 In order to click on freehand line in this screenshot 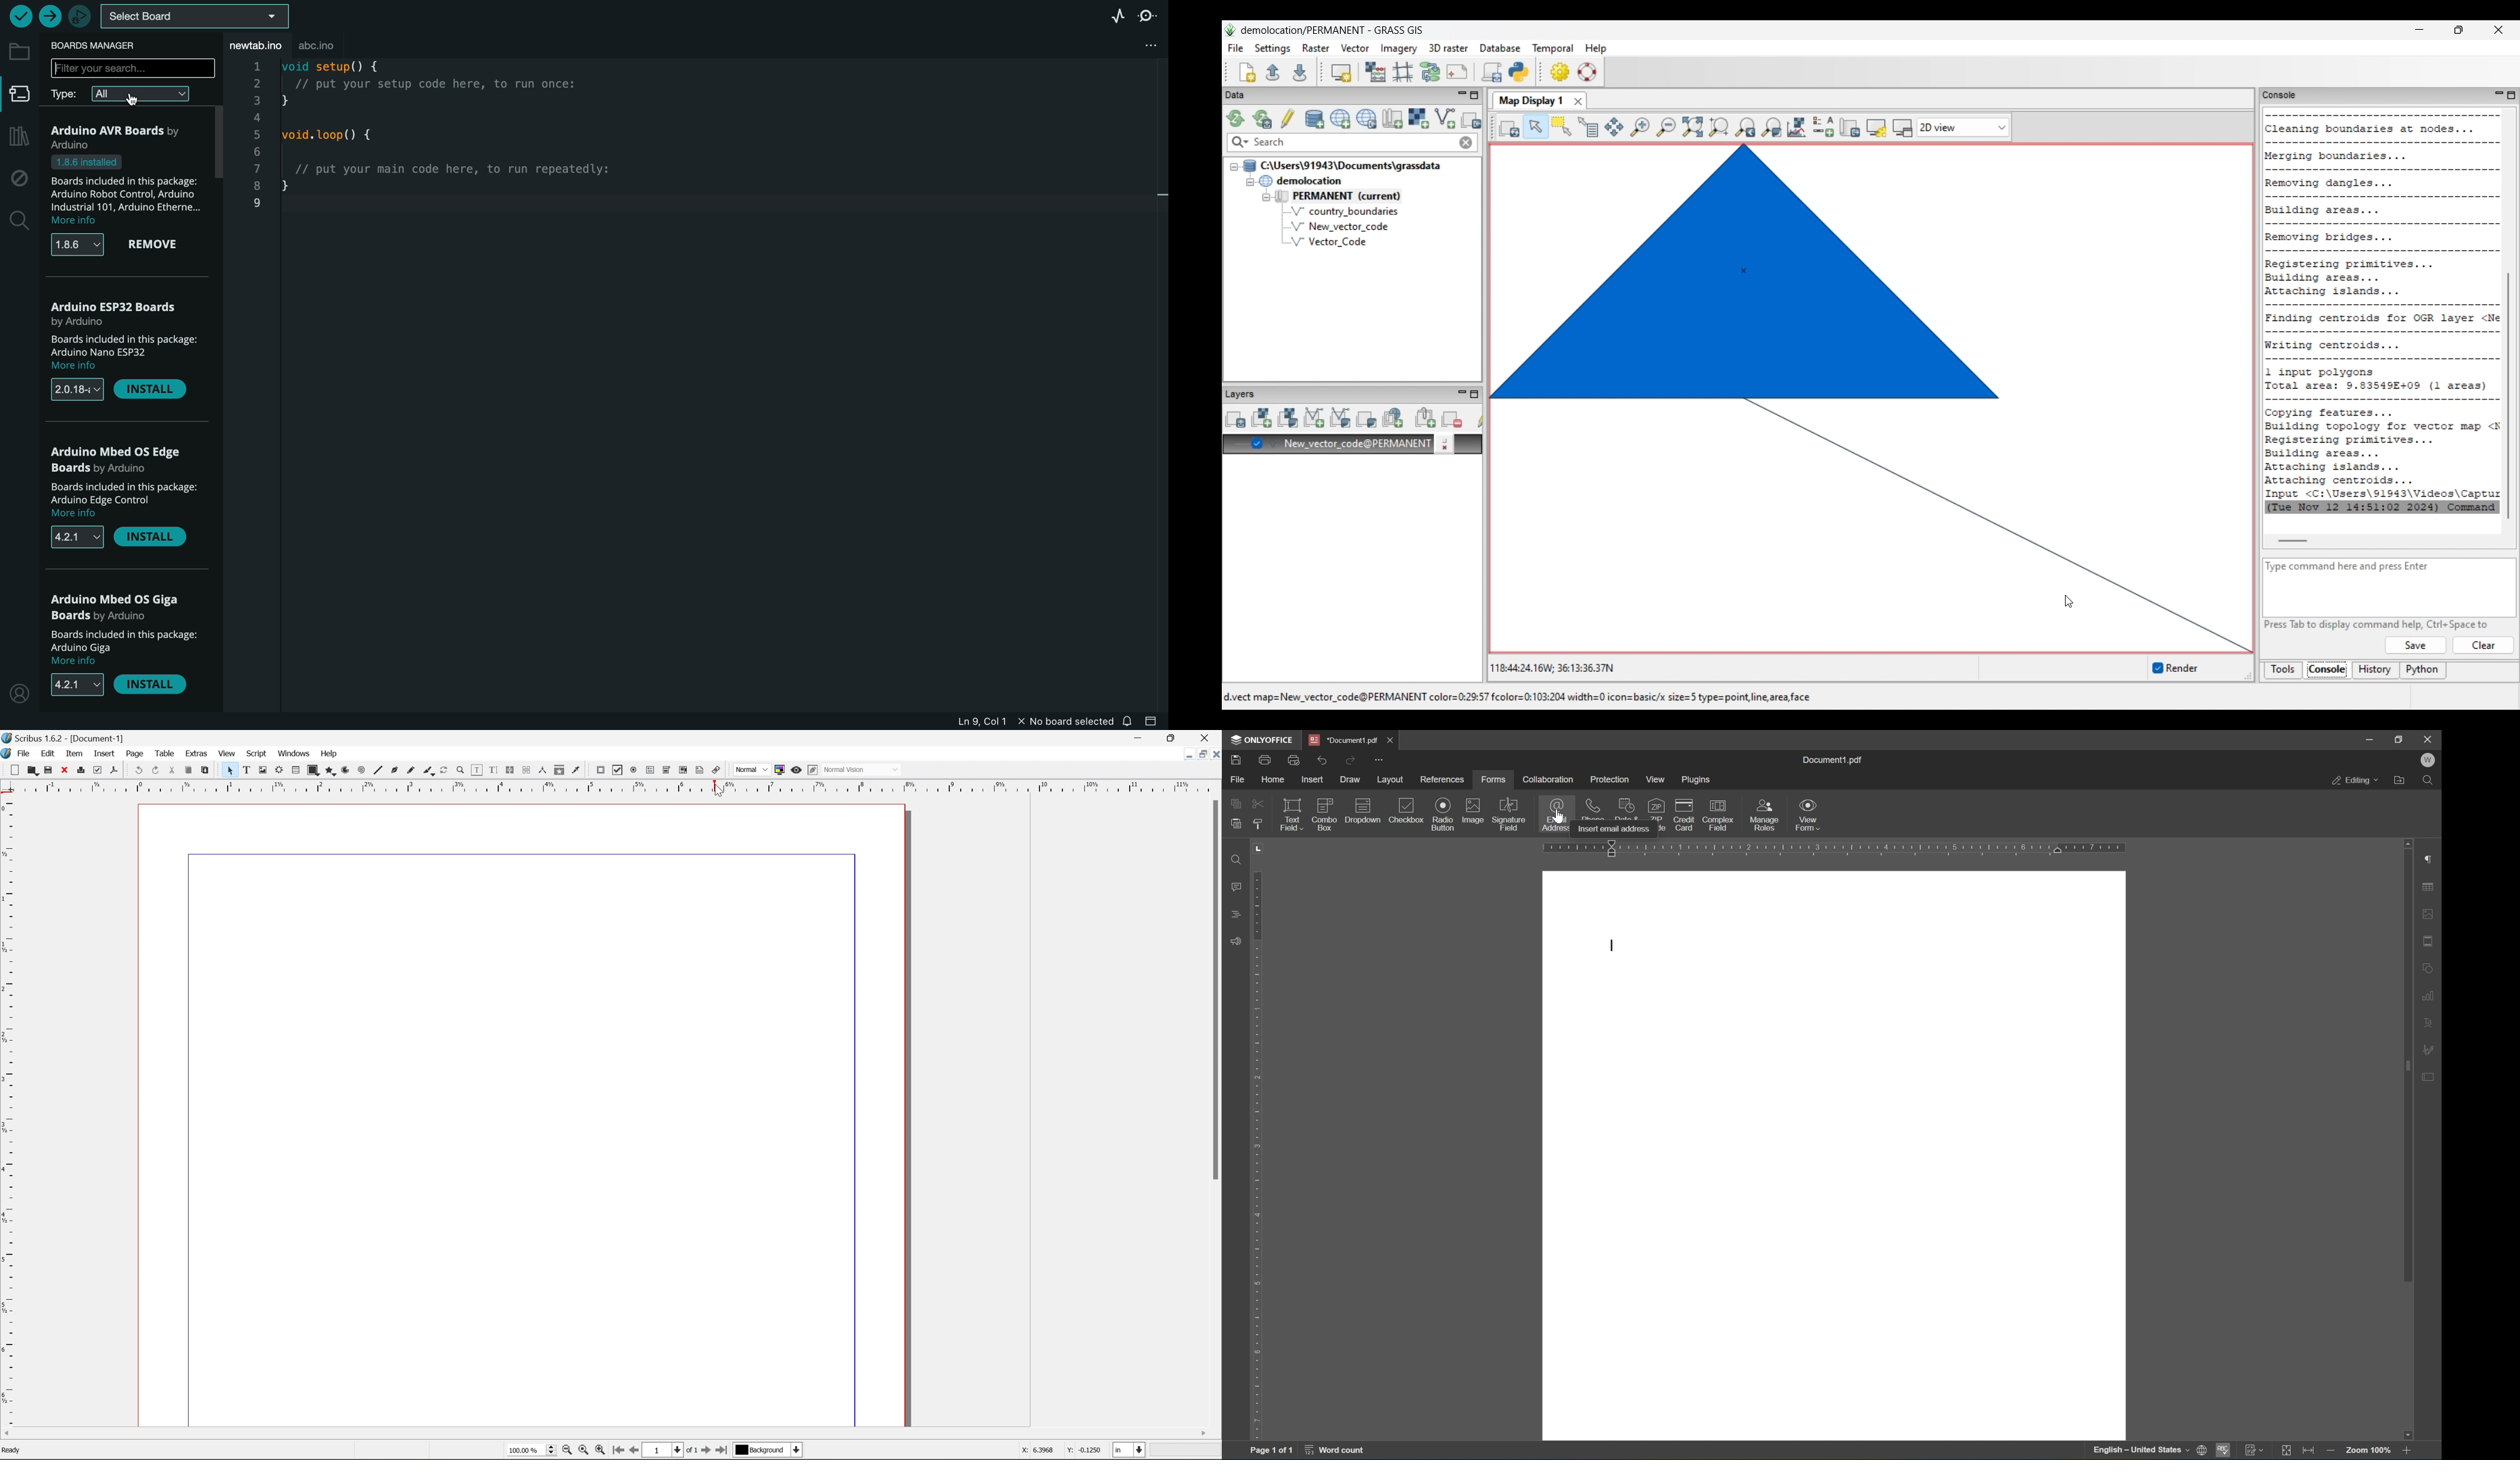, I will do `click(413, 771)`.